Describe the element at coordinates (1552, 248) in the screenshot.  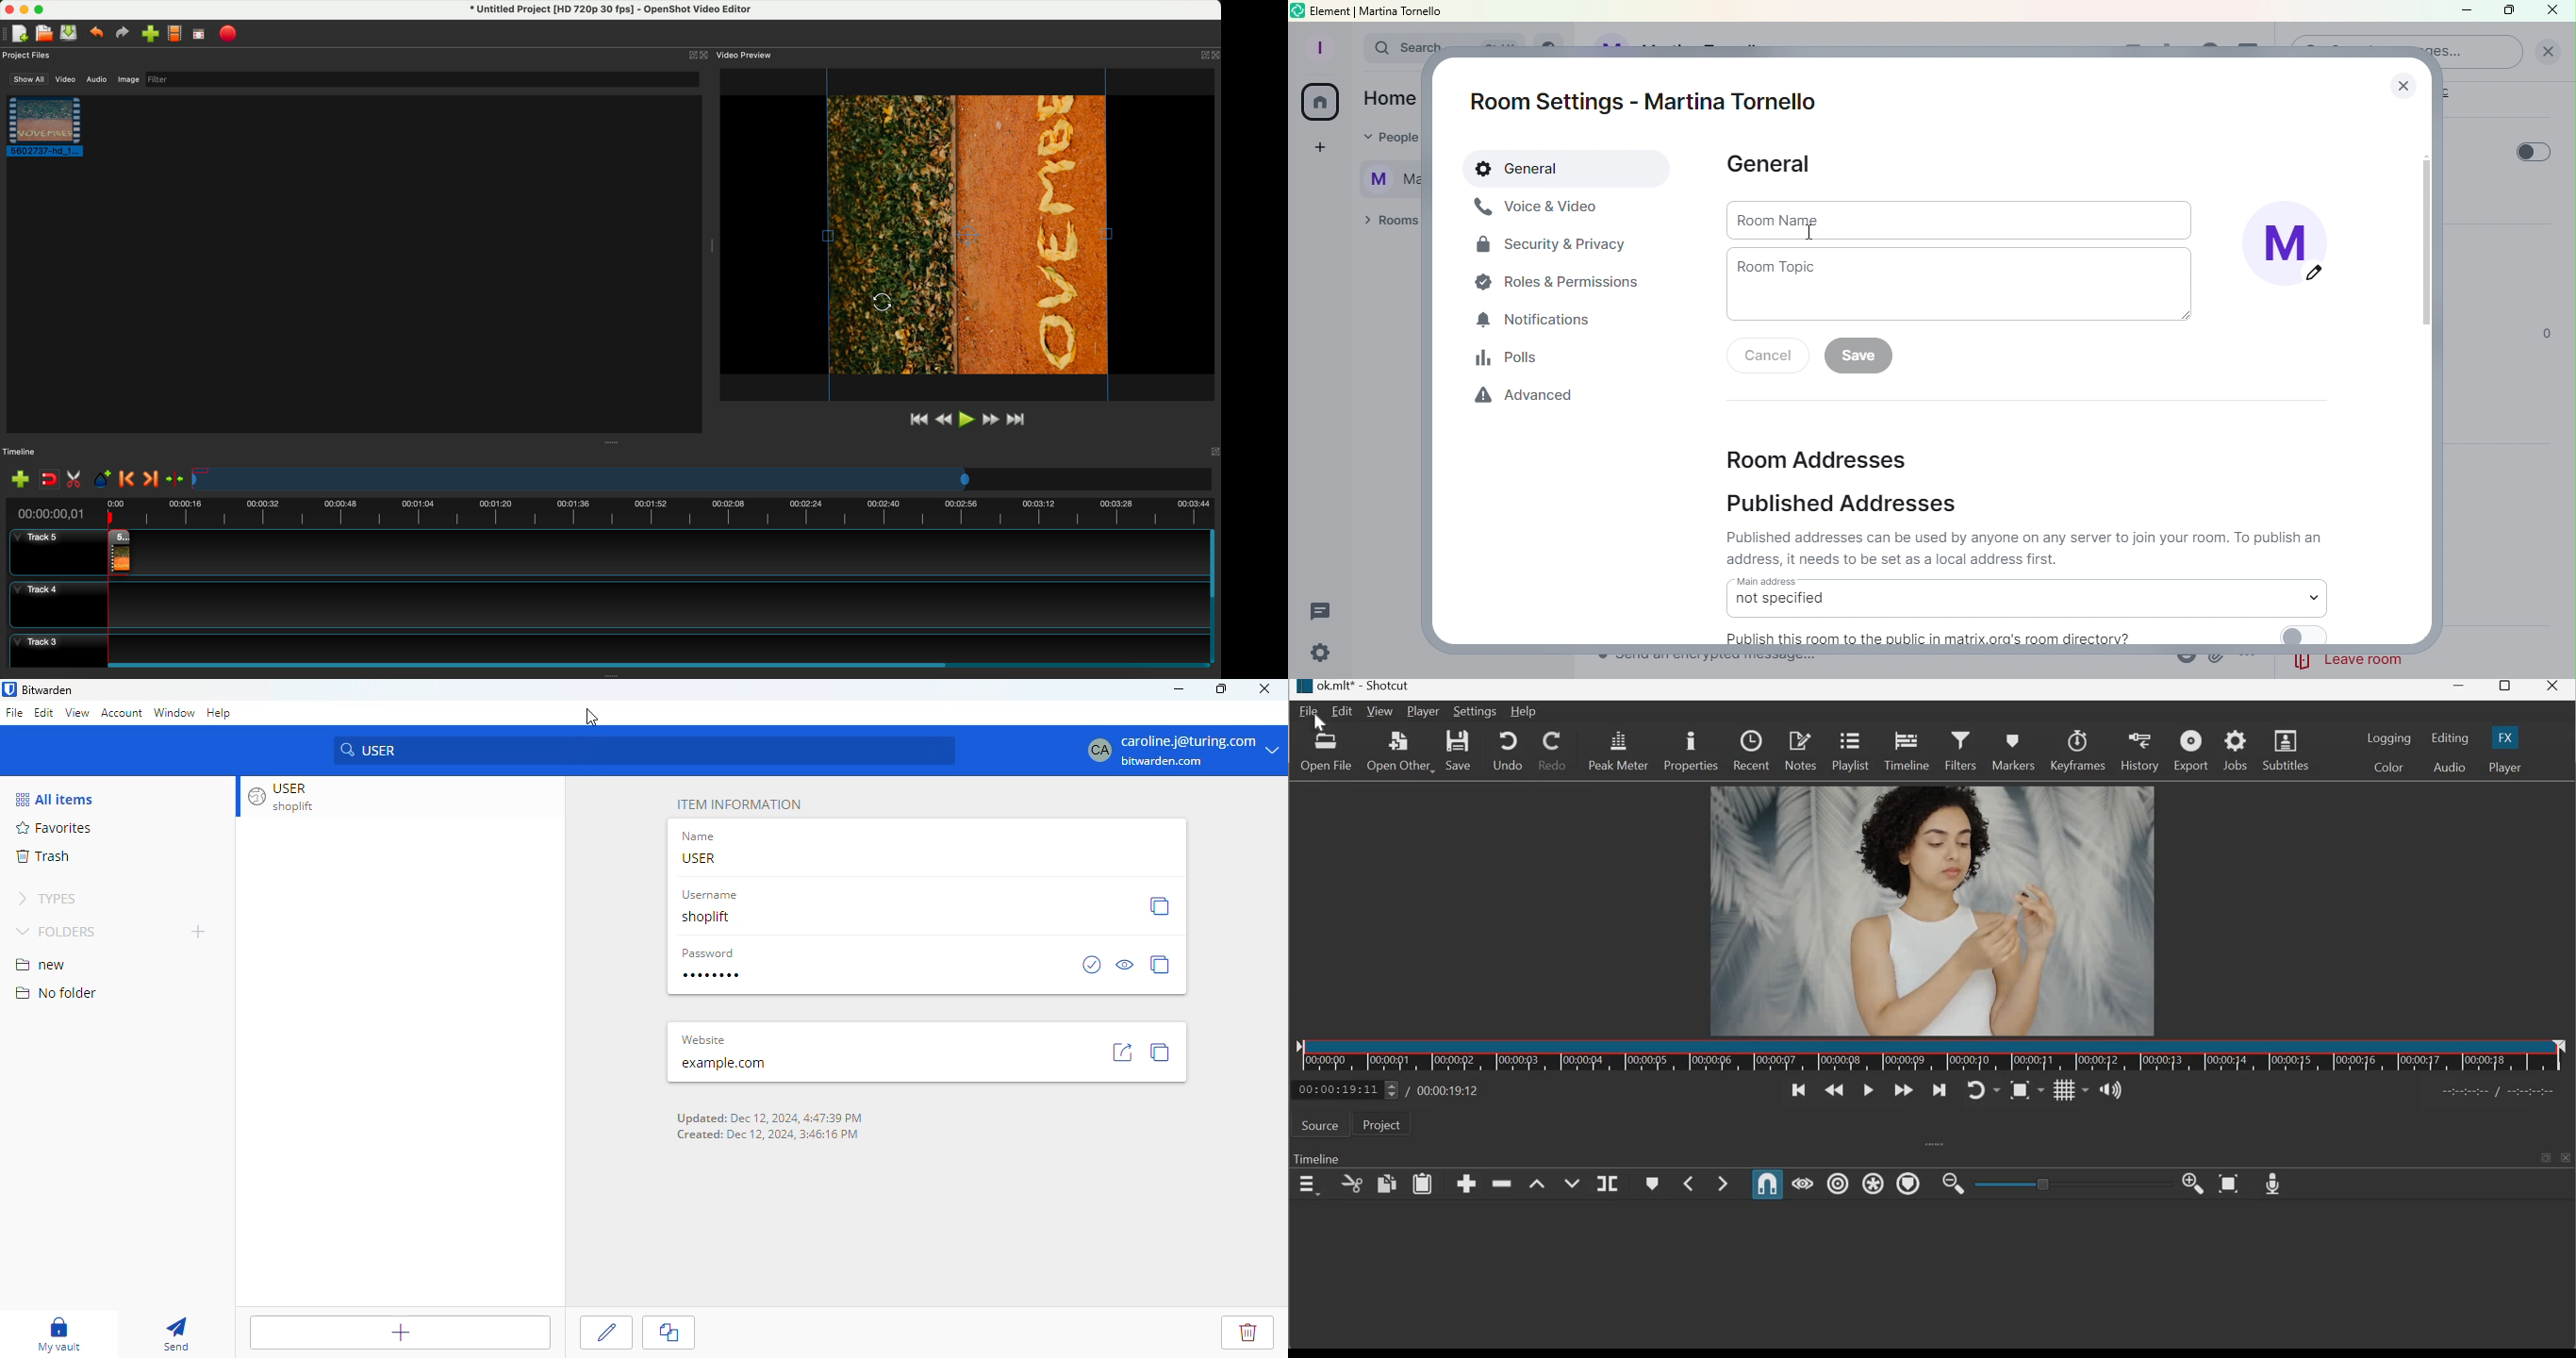
I see `Security and Privacy` at that location.